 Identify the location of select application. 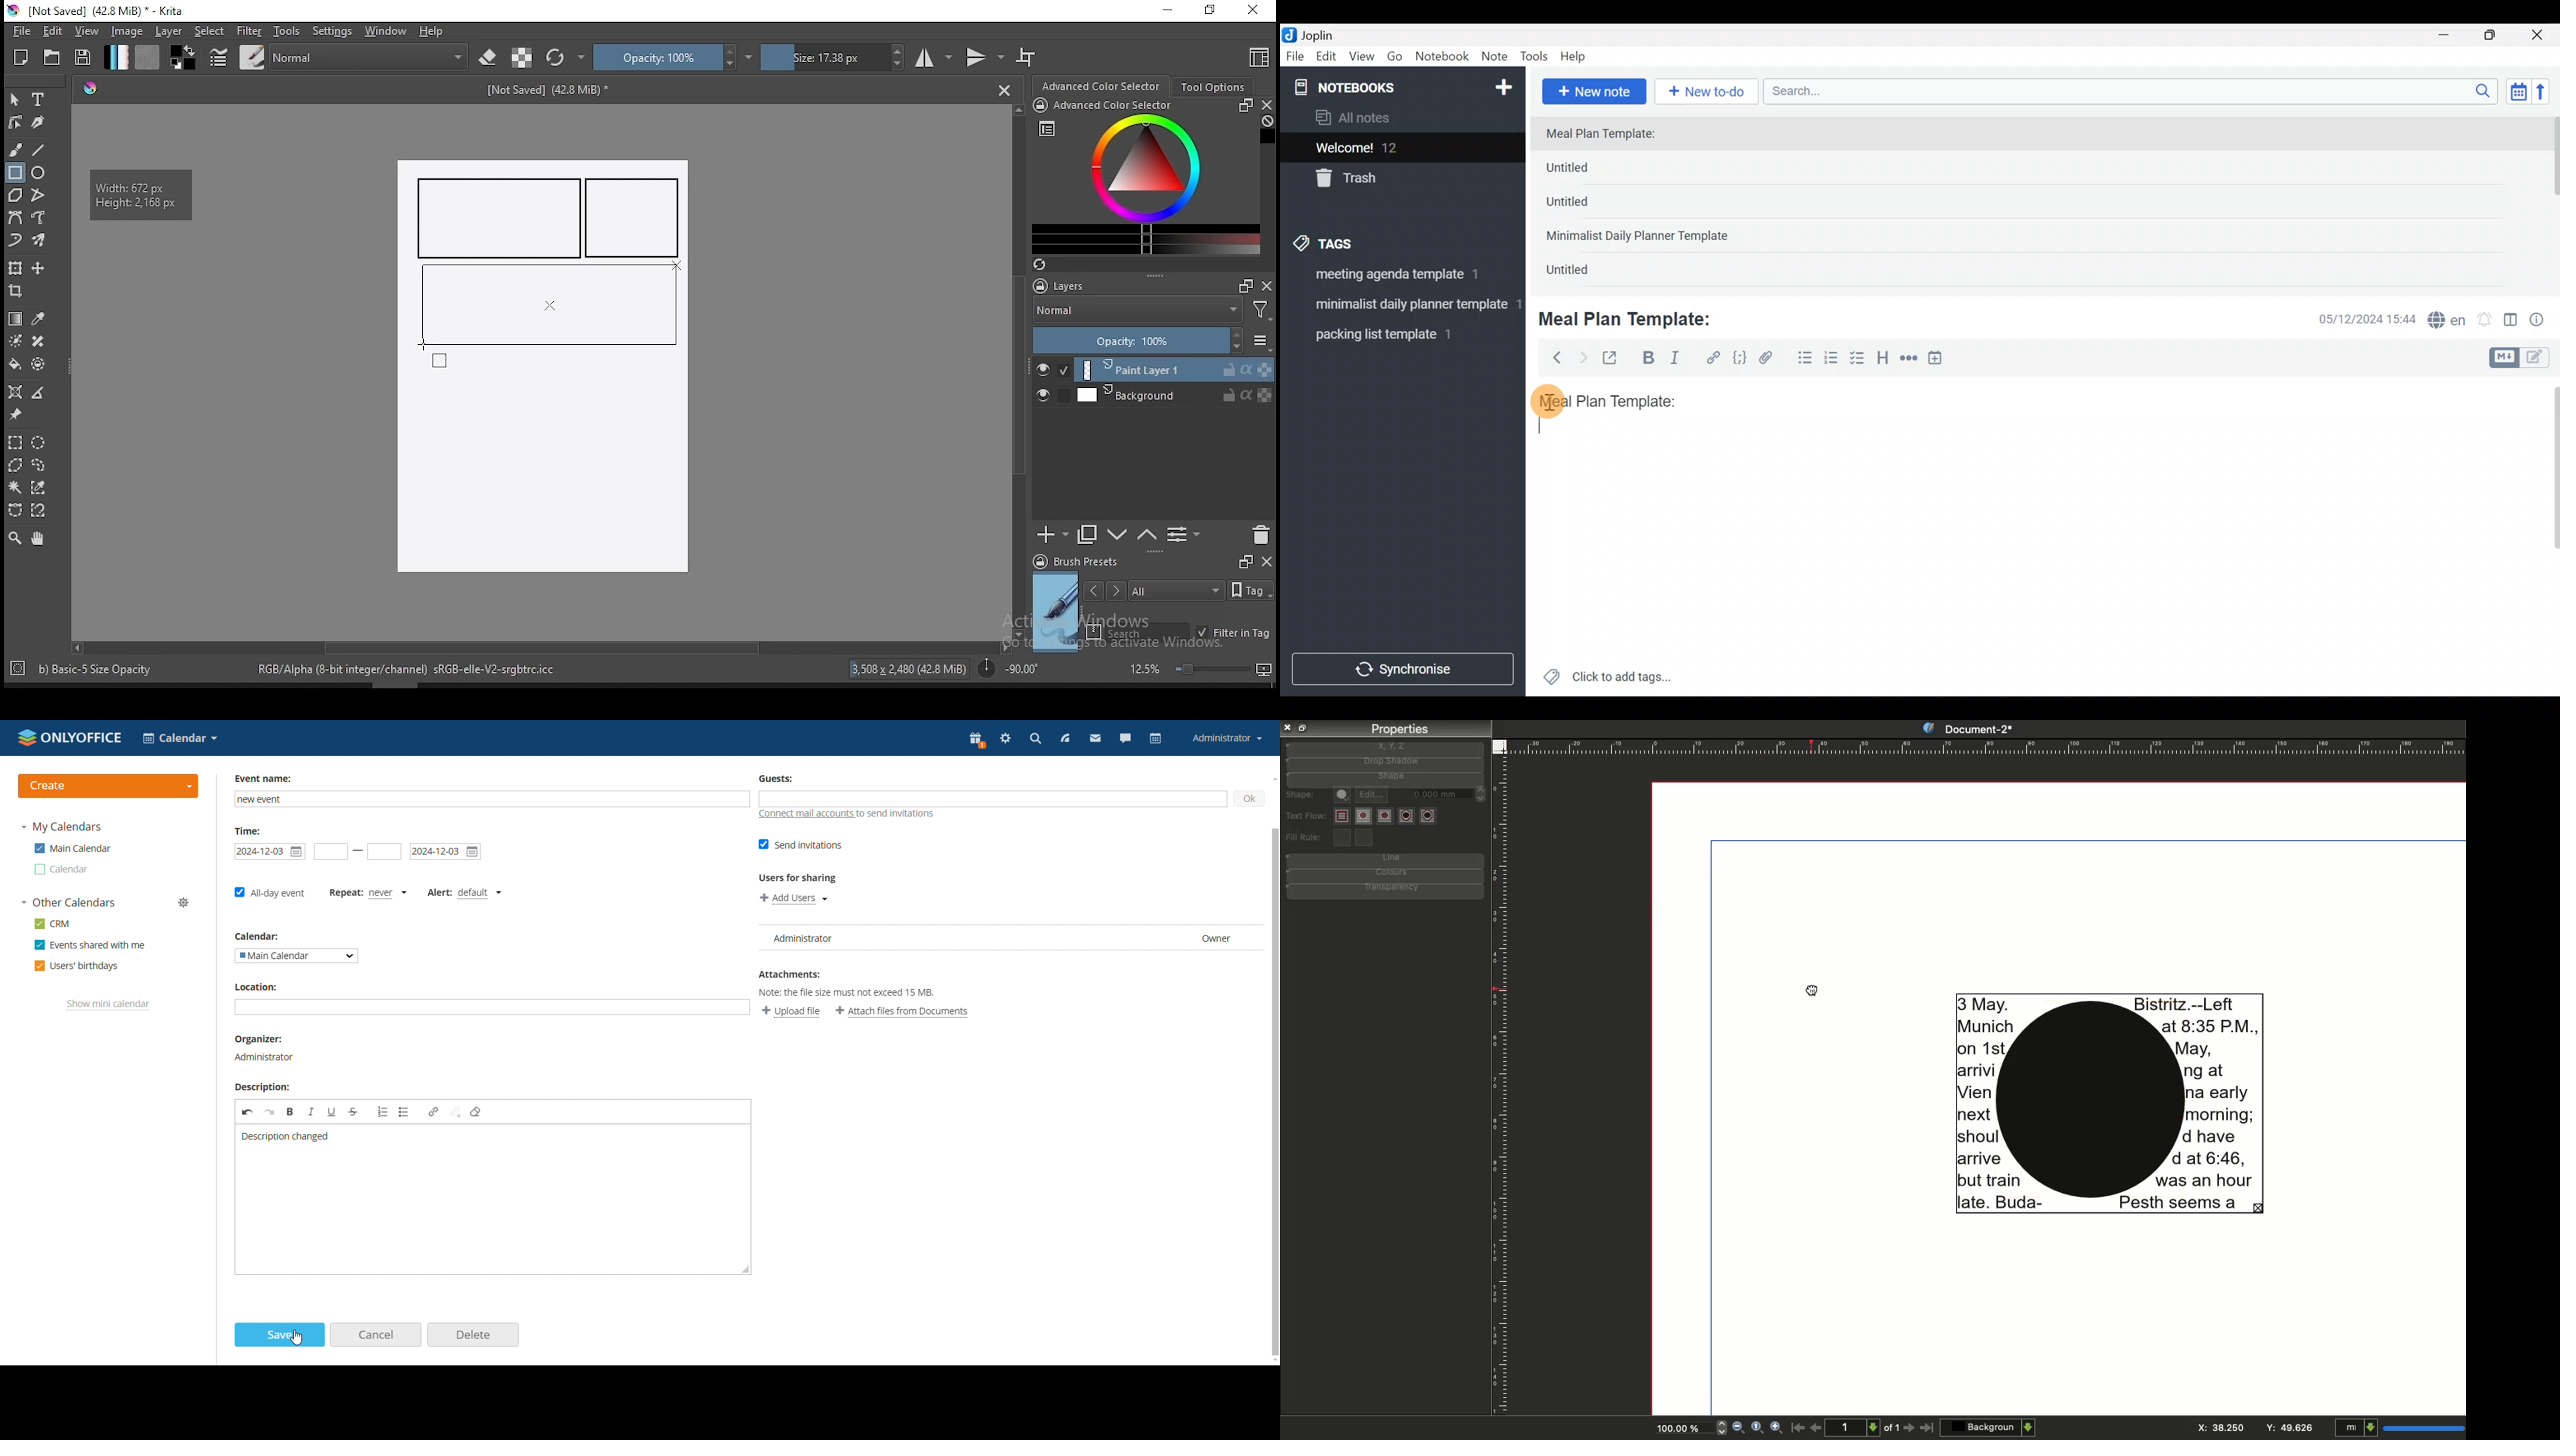
(180, 738).